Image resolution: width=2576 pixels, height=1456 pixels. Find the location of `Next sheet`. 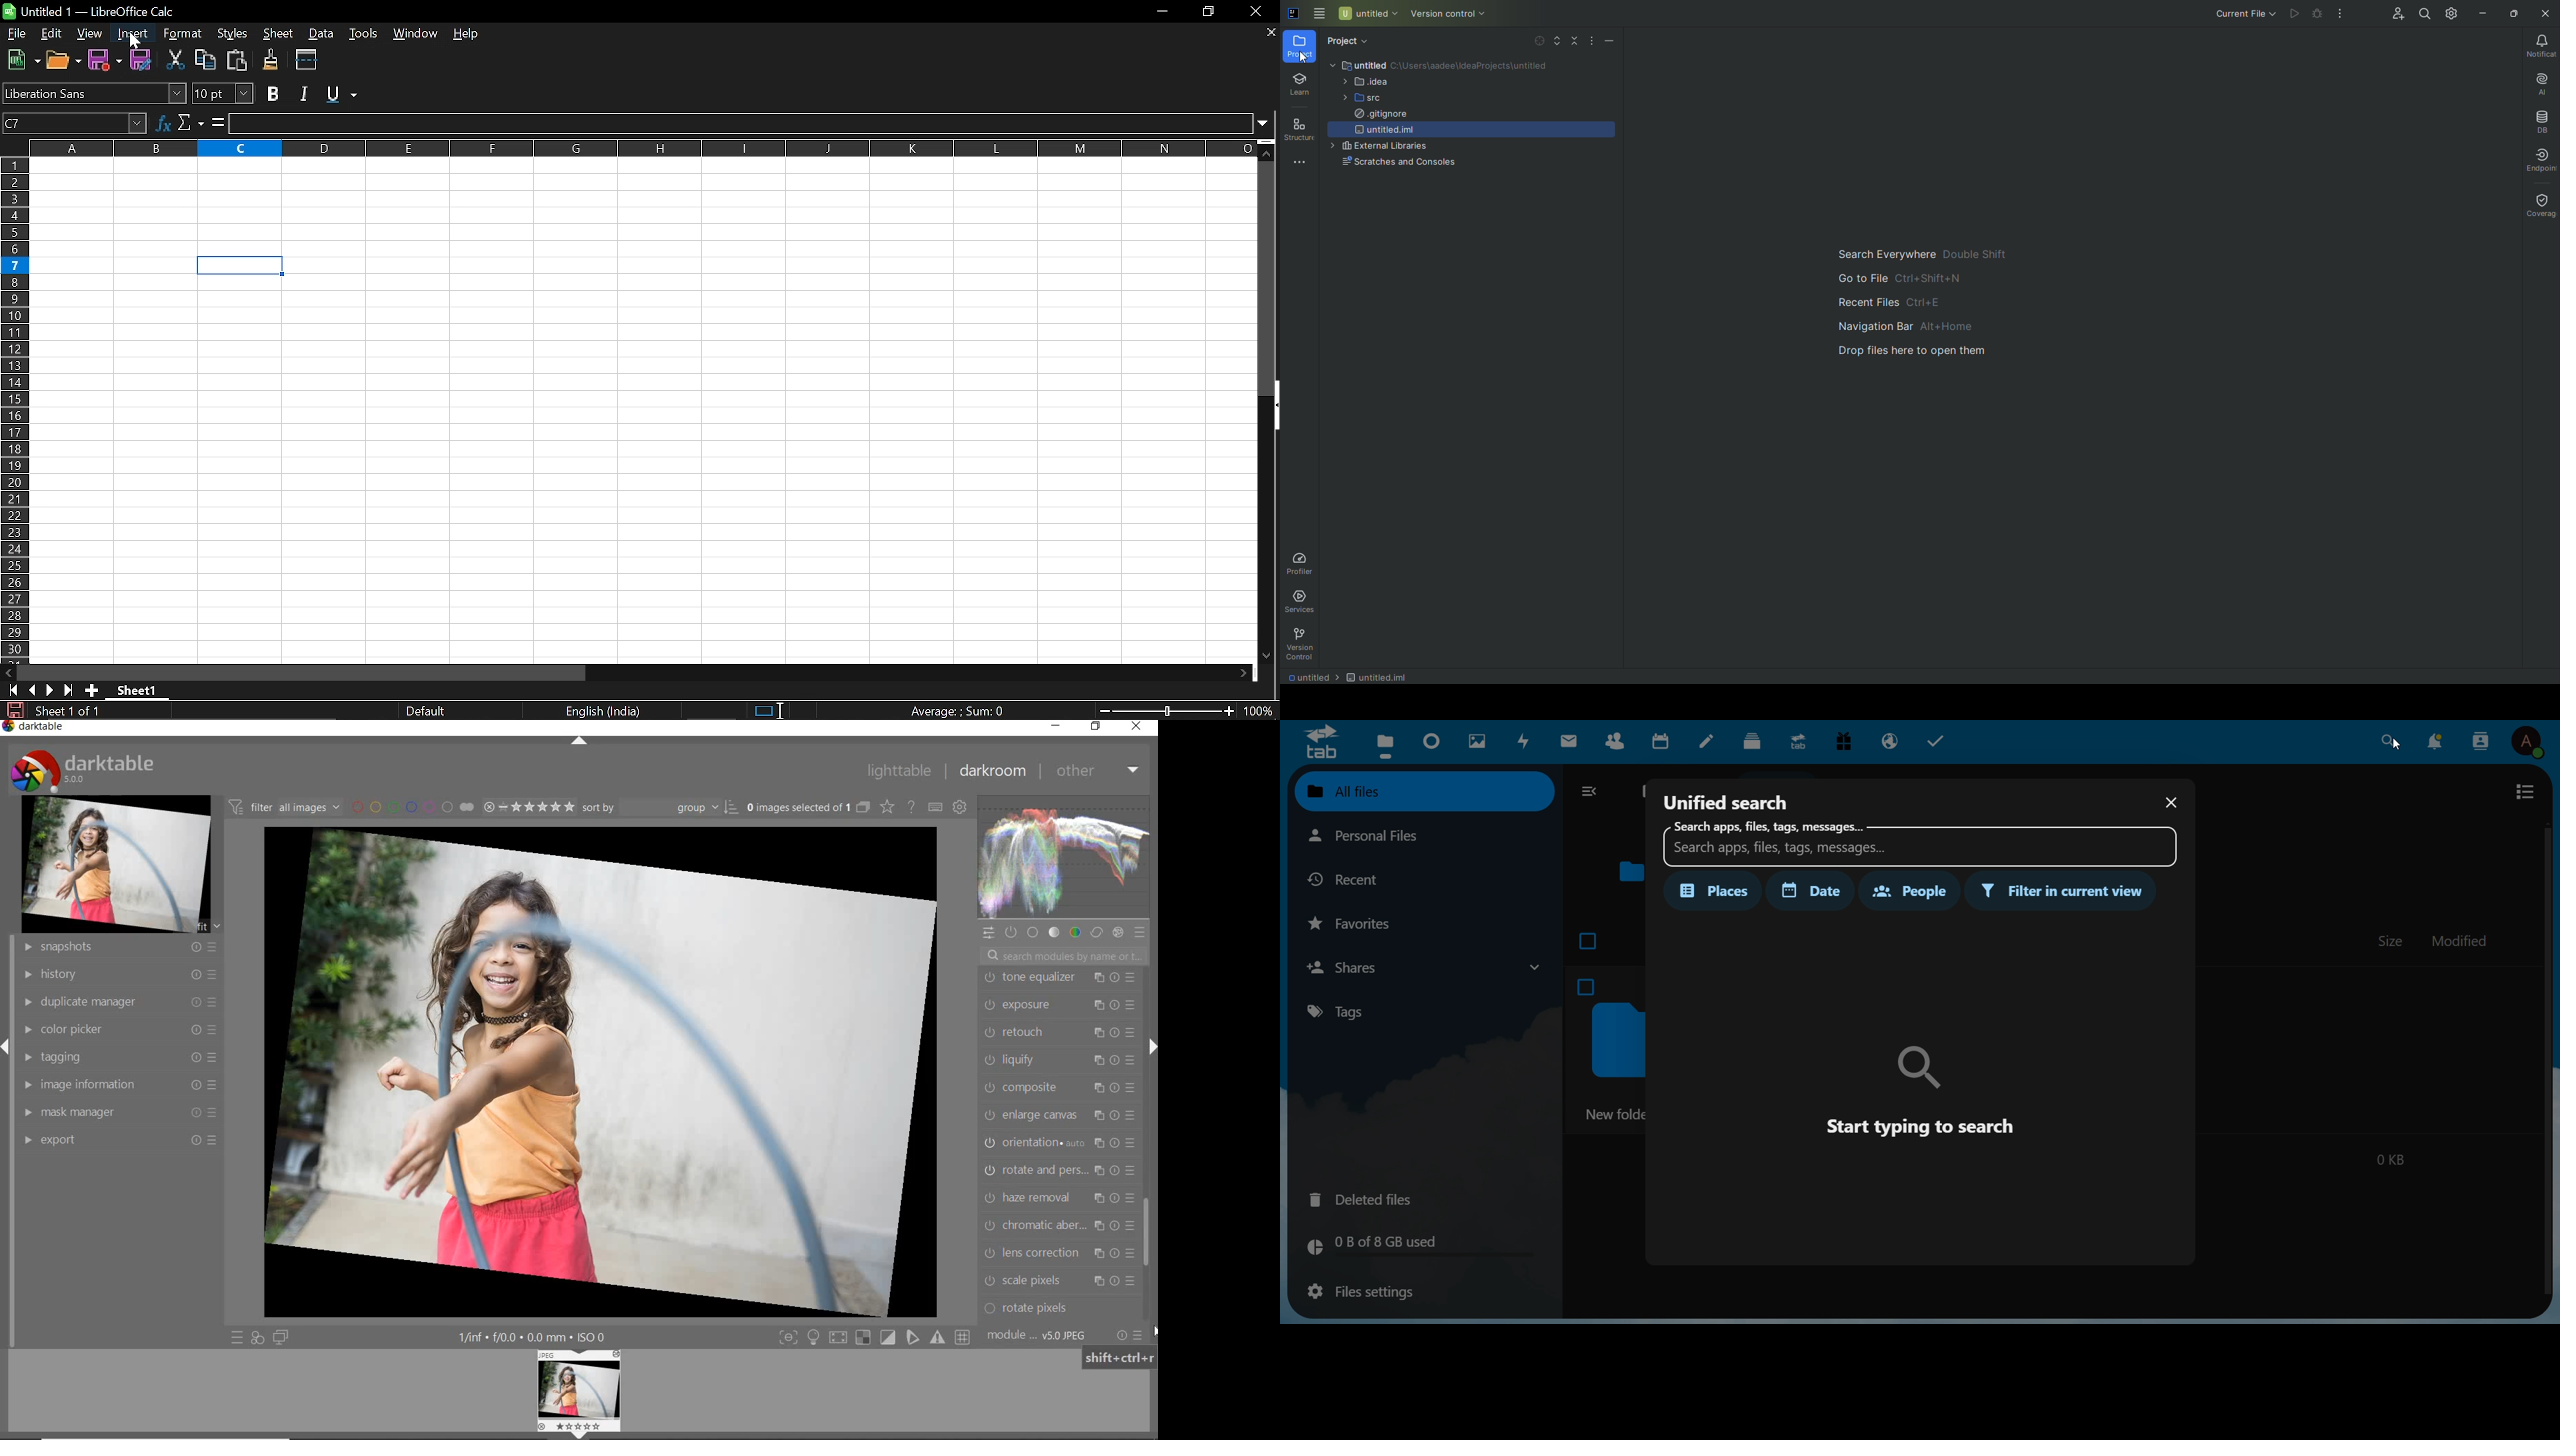

Next sheet is located at coordinates (50, 690).